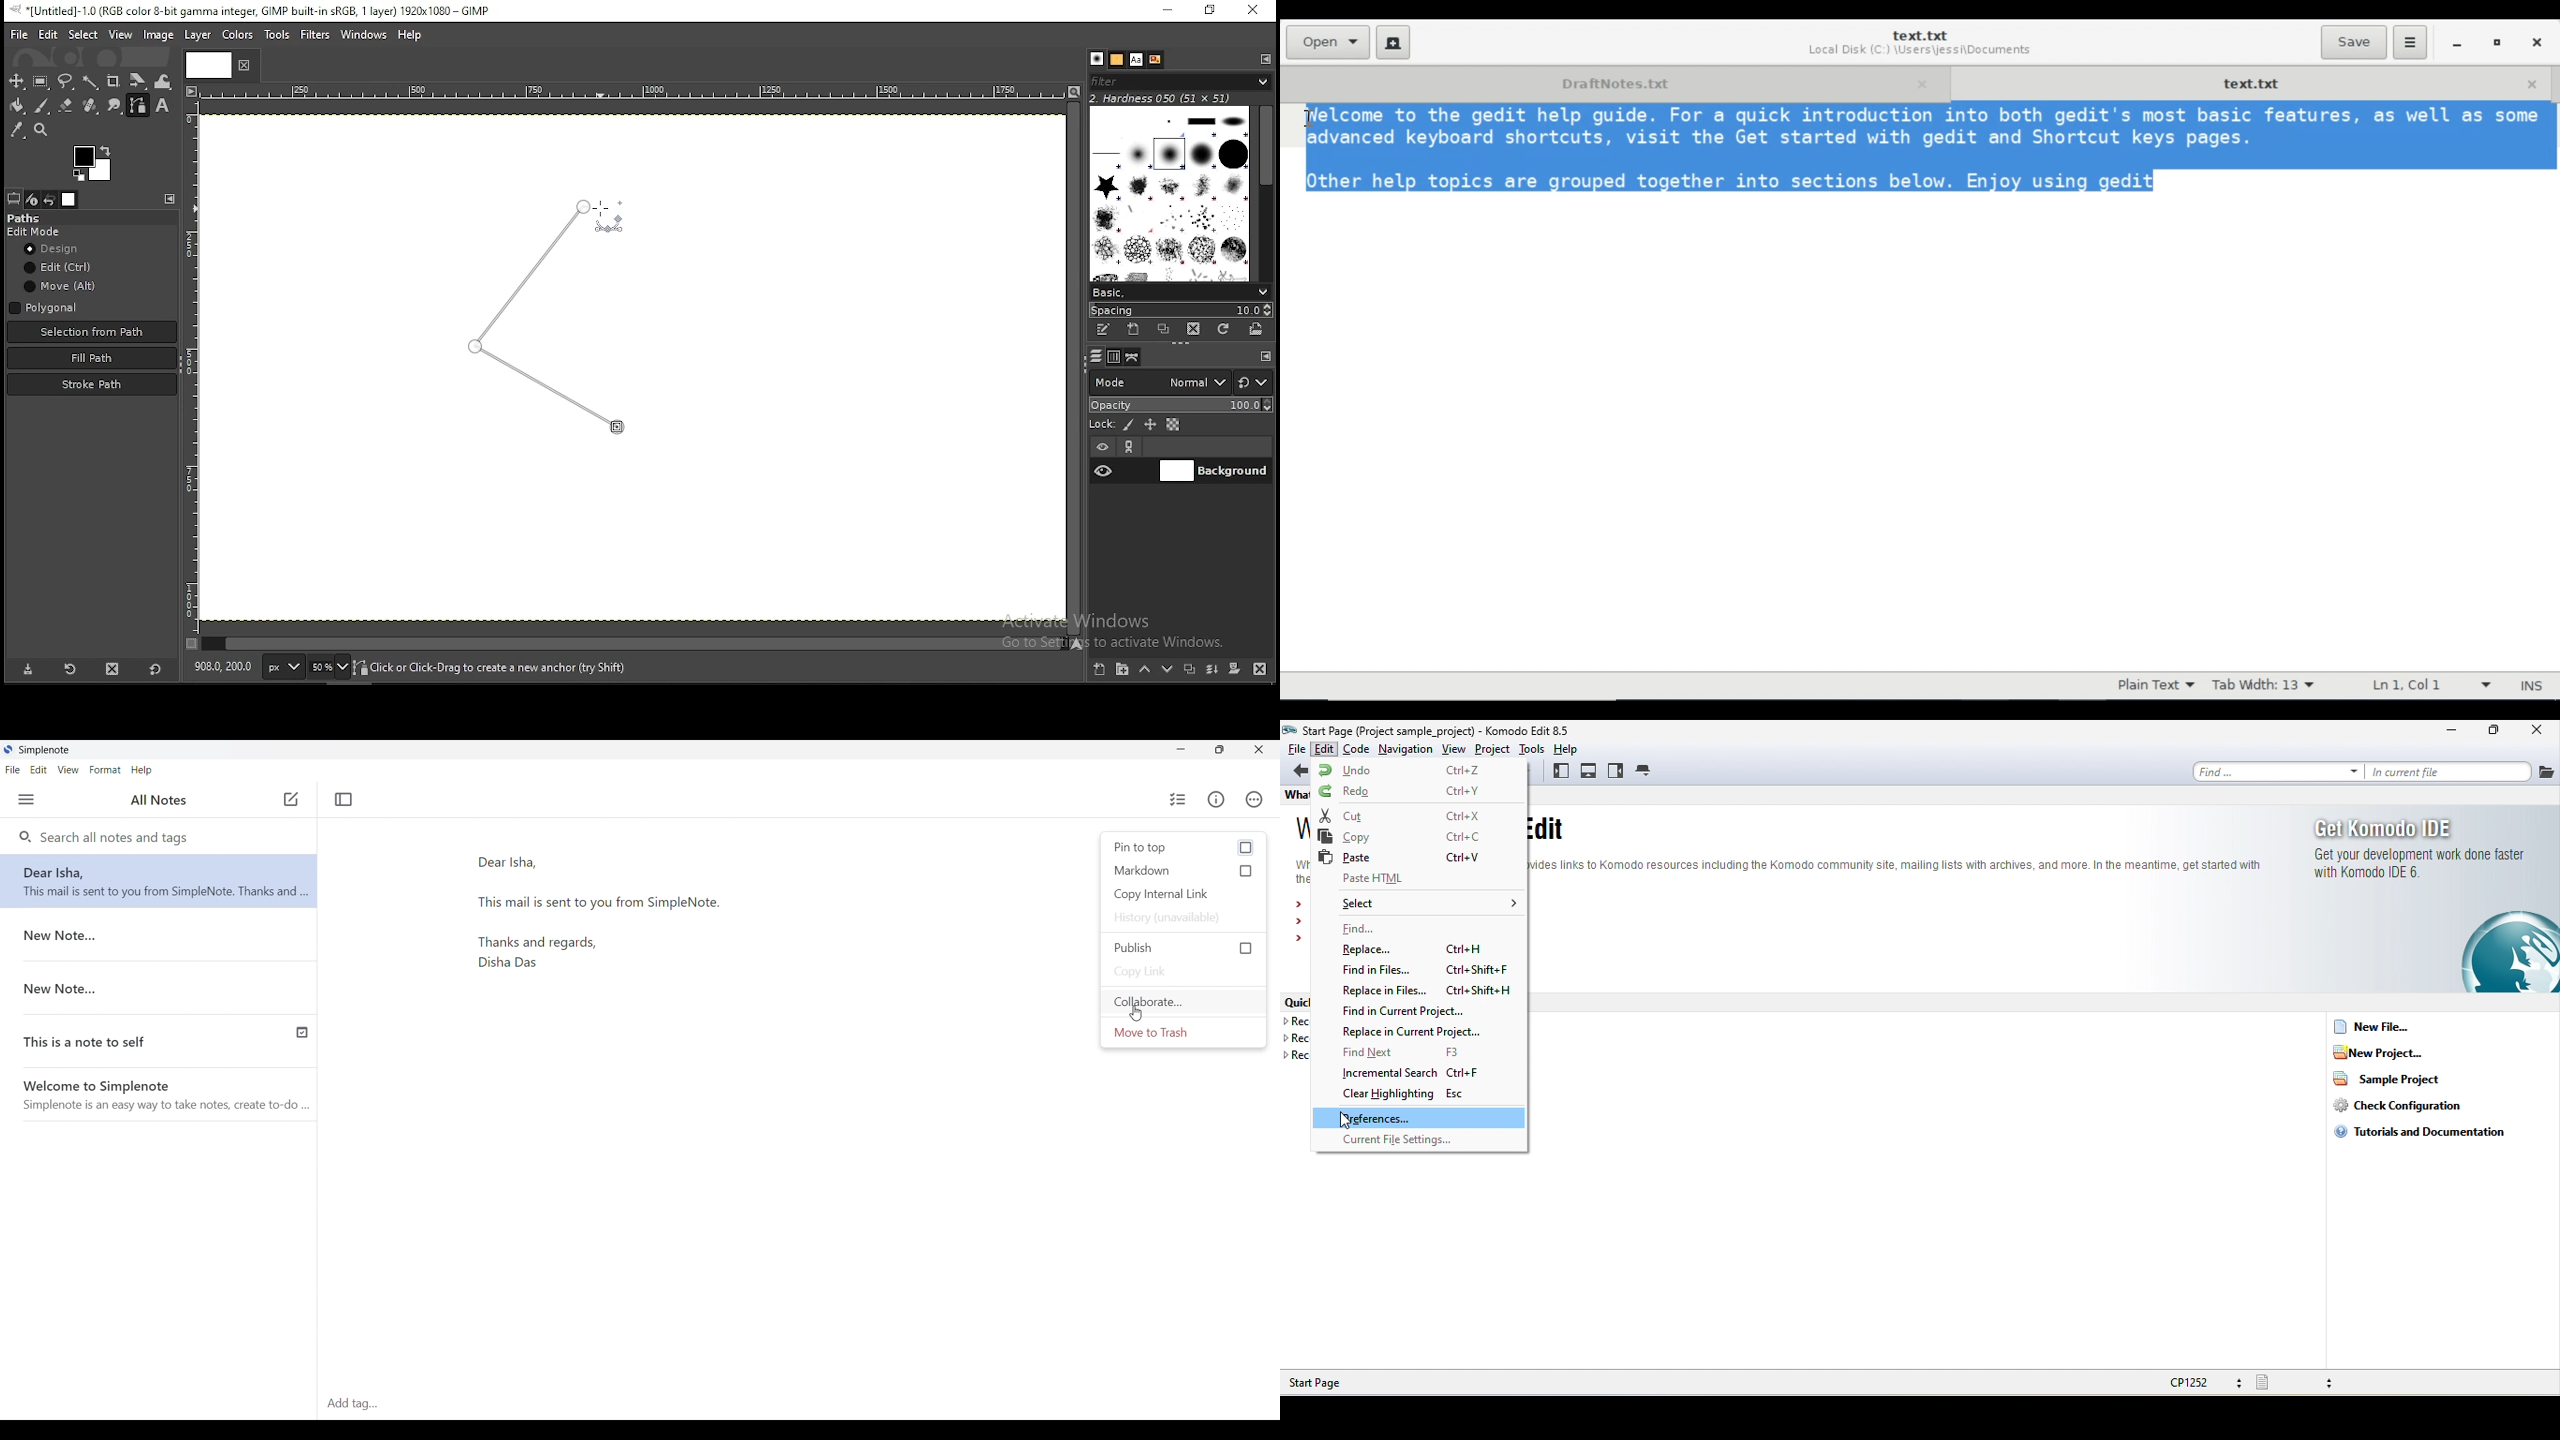 This screenshot has height=1456, width=2576. I want to click on Insert checklist, so click(1178, 799).